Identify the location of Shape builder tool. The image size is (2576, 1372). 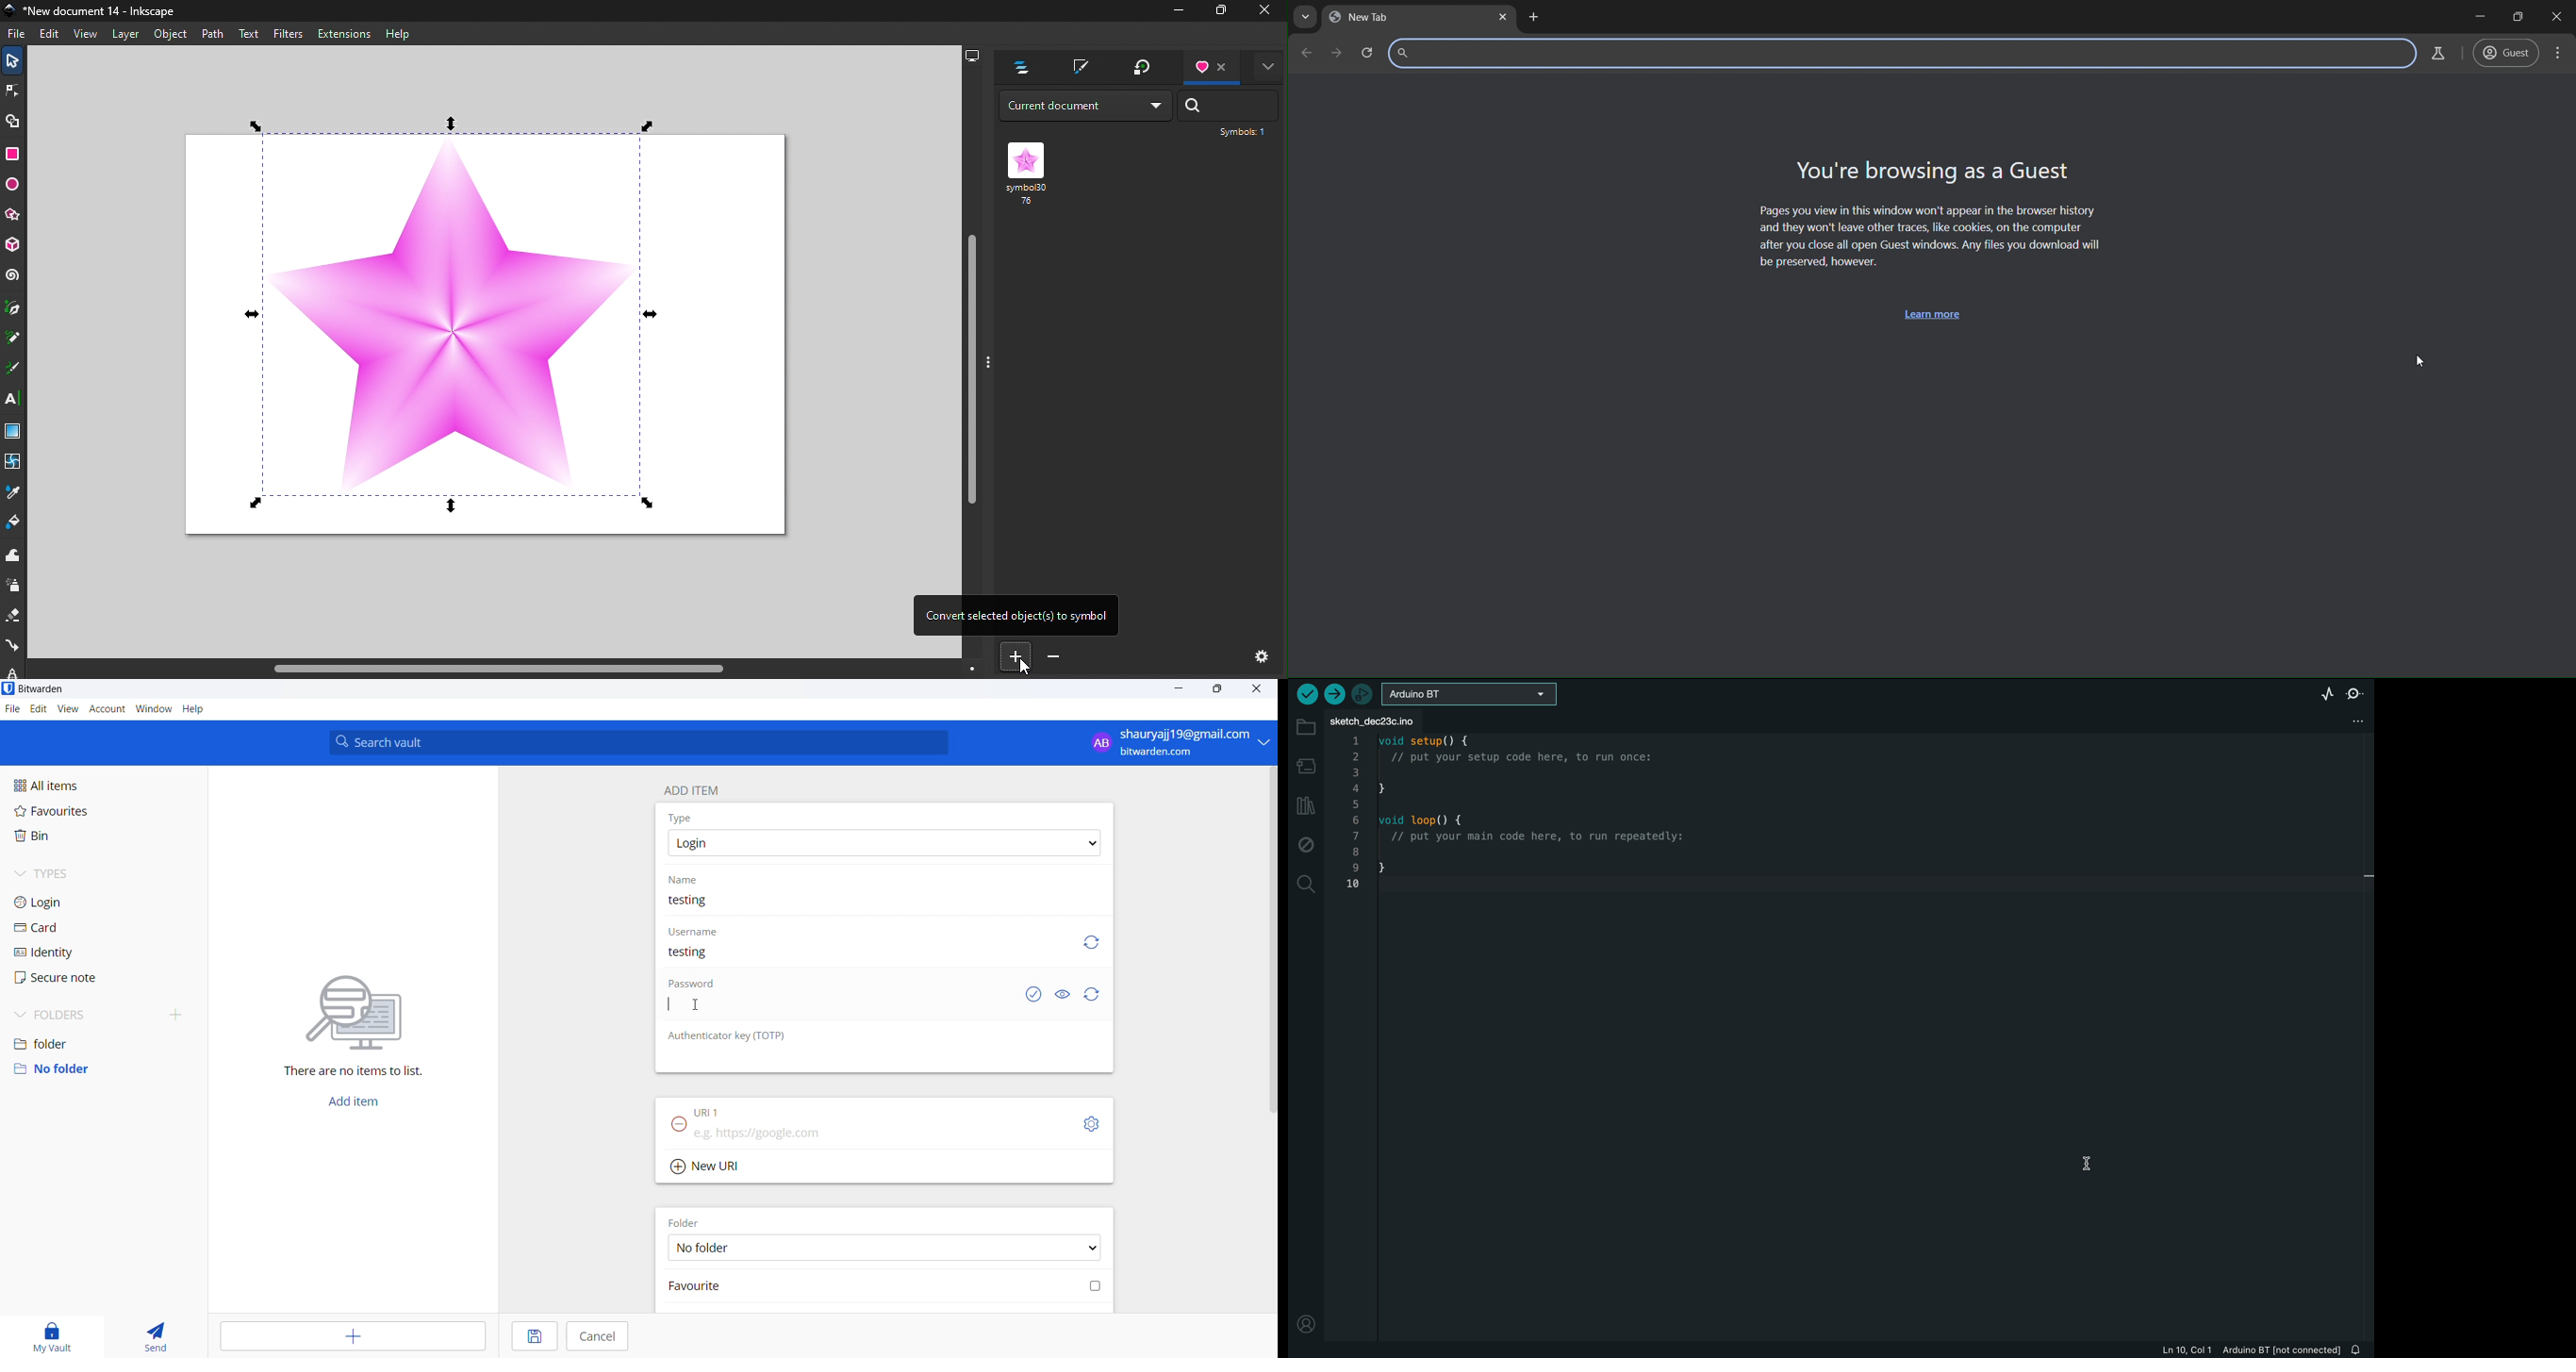
(11, 123).